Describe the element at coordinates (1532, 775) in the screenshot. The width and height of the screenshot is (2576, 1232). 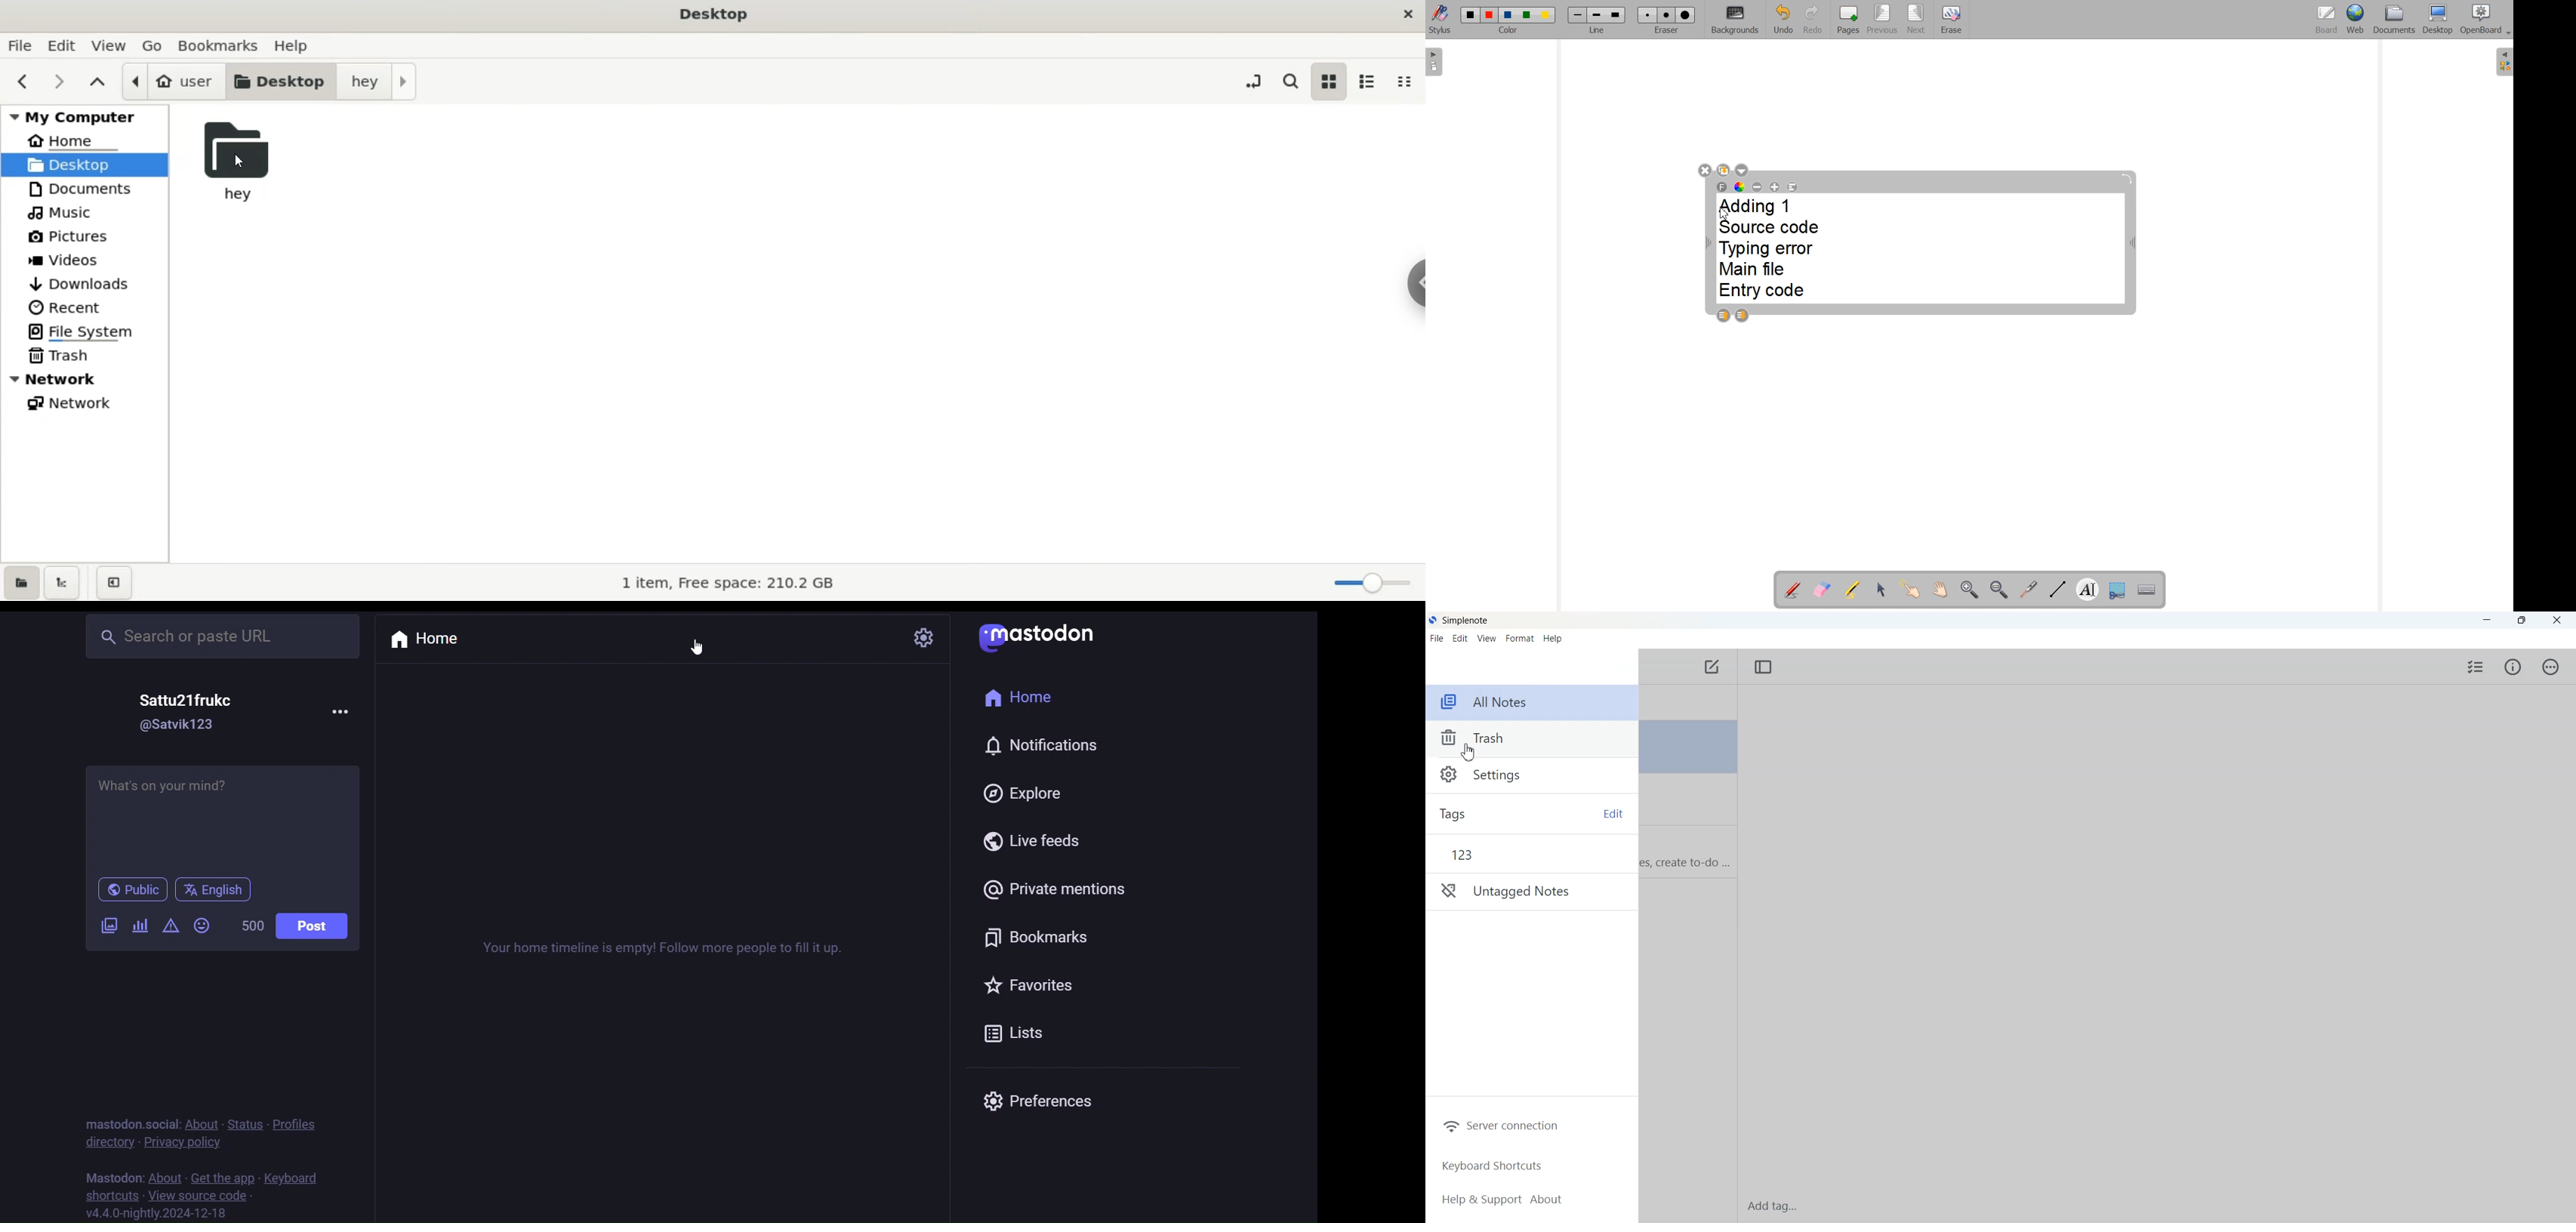
I see `Settings` at that location.